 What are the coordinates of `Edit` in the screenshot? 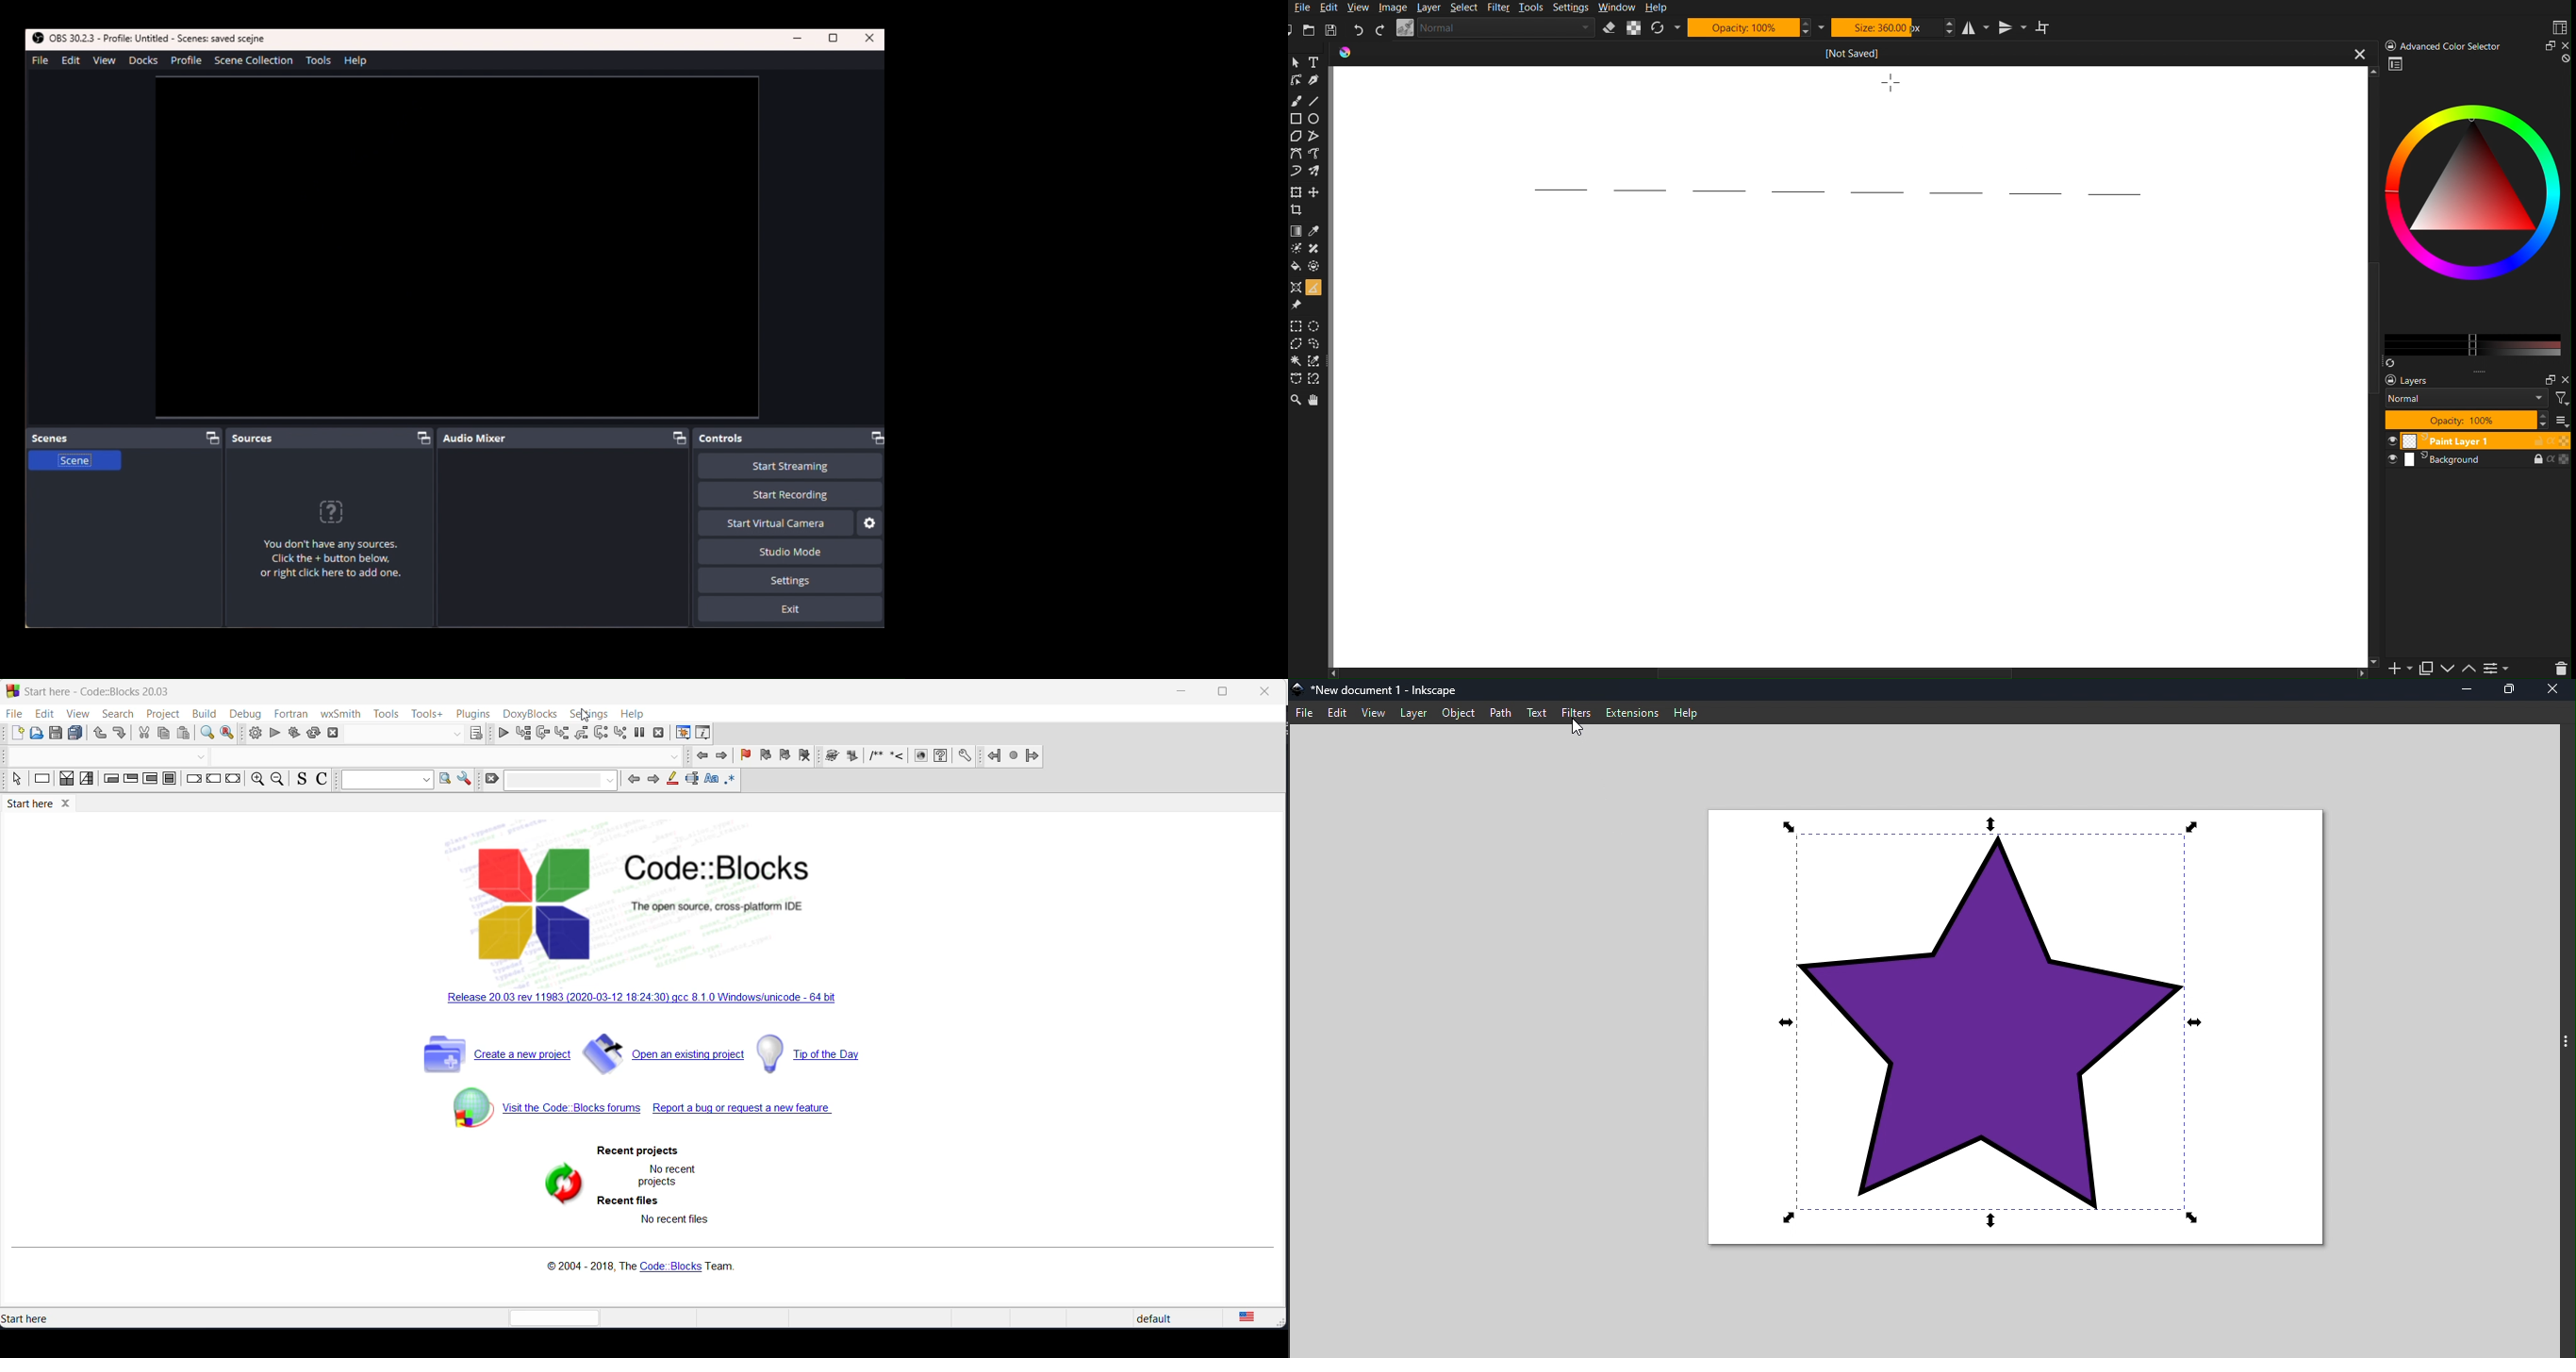 It's located at (1337, 712).